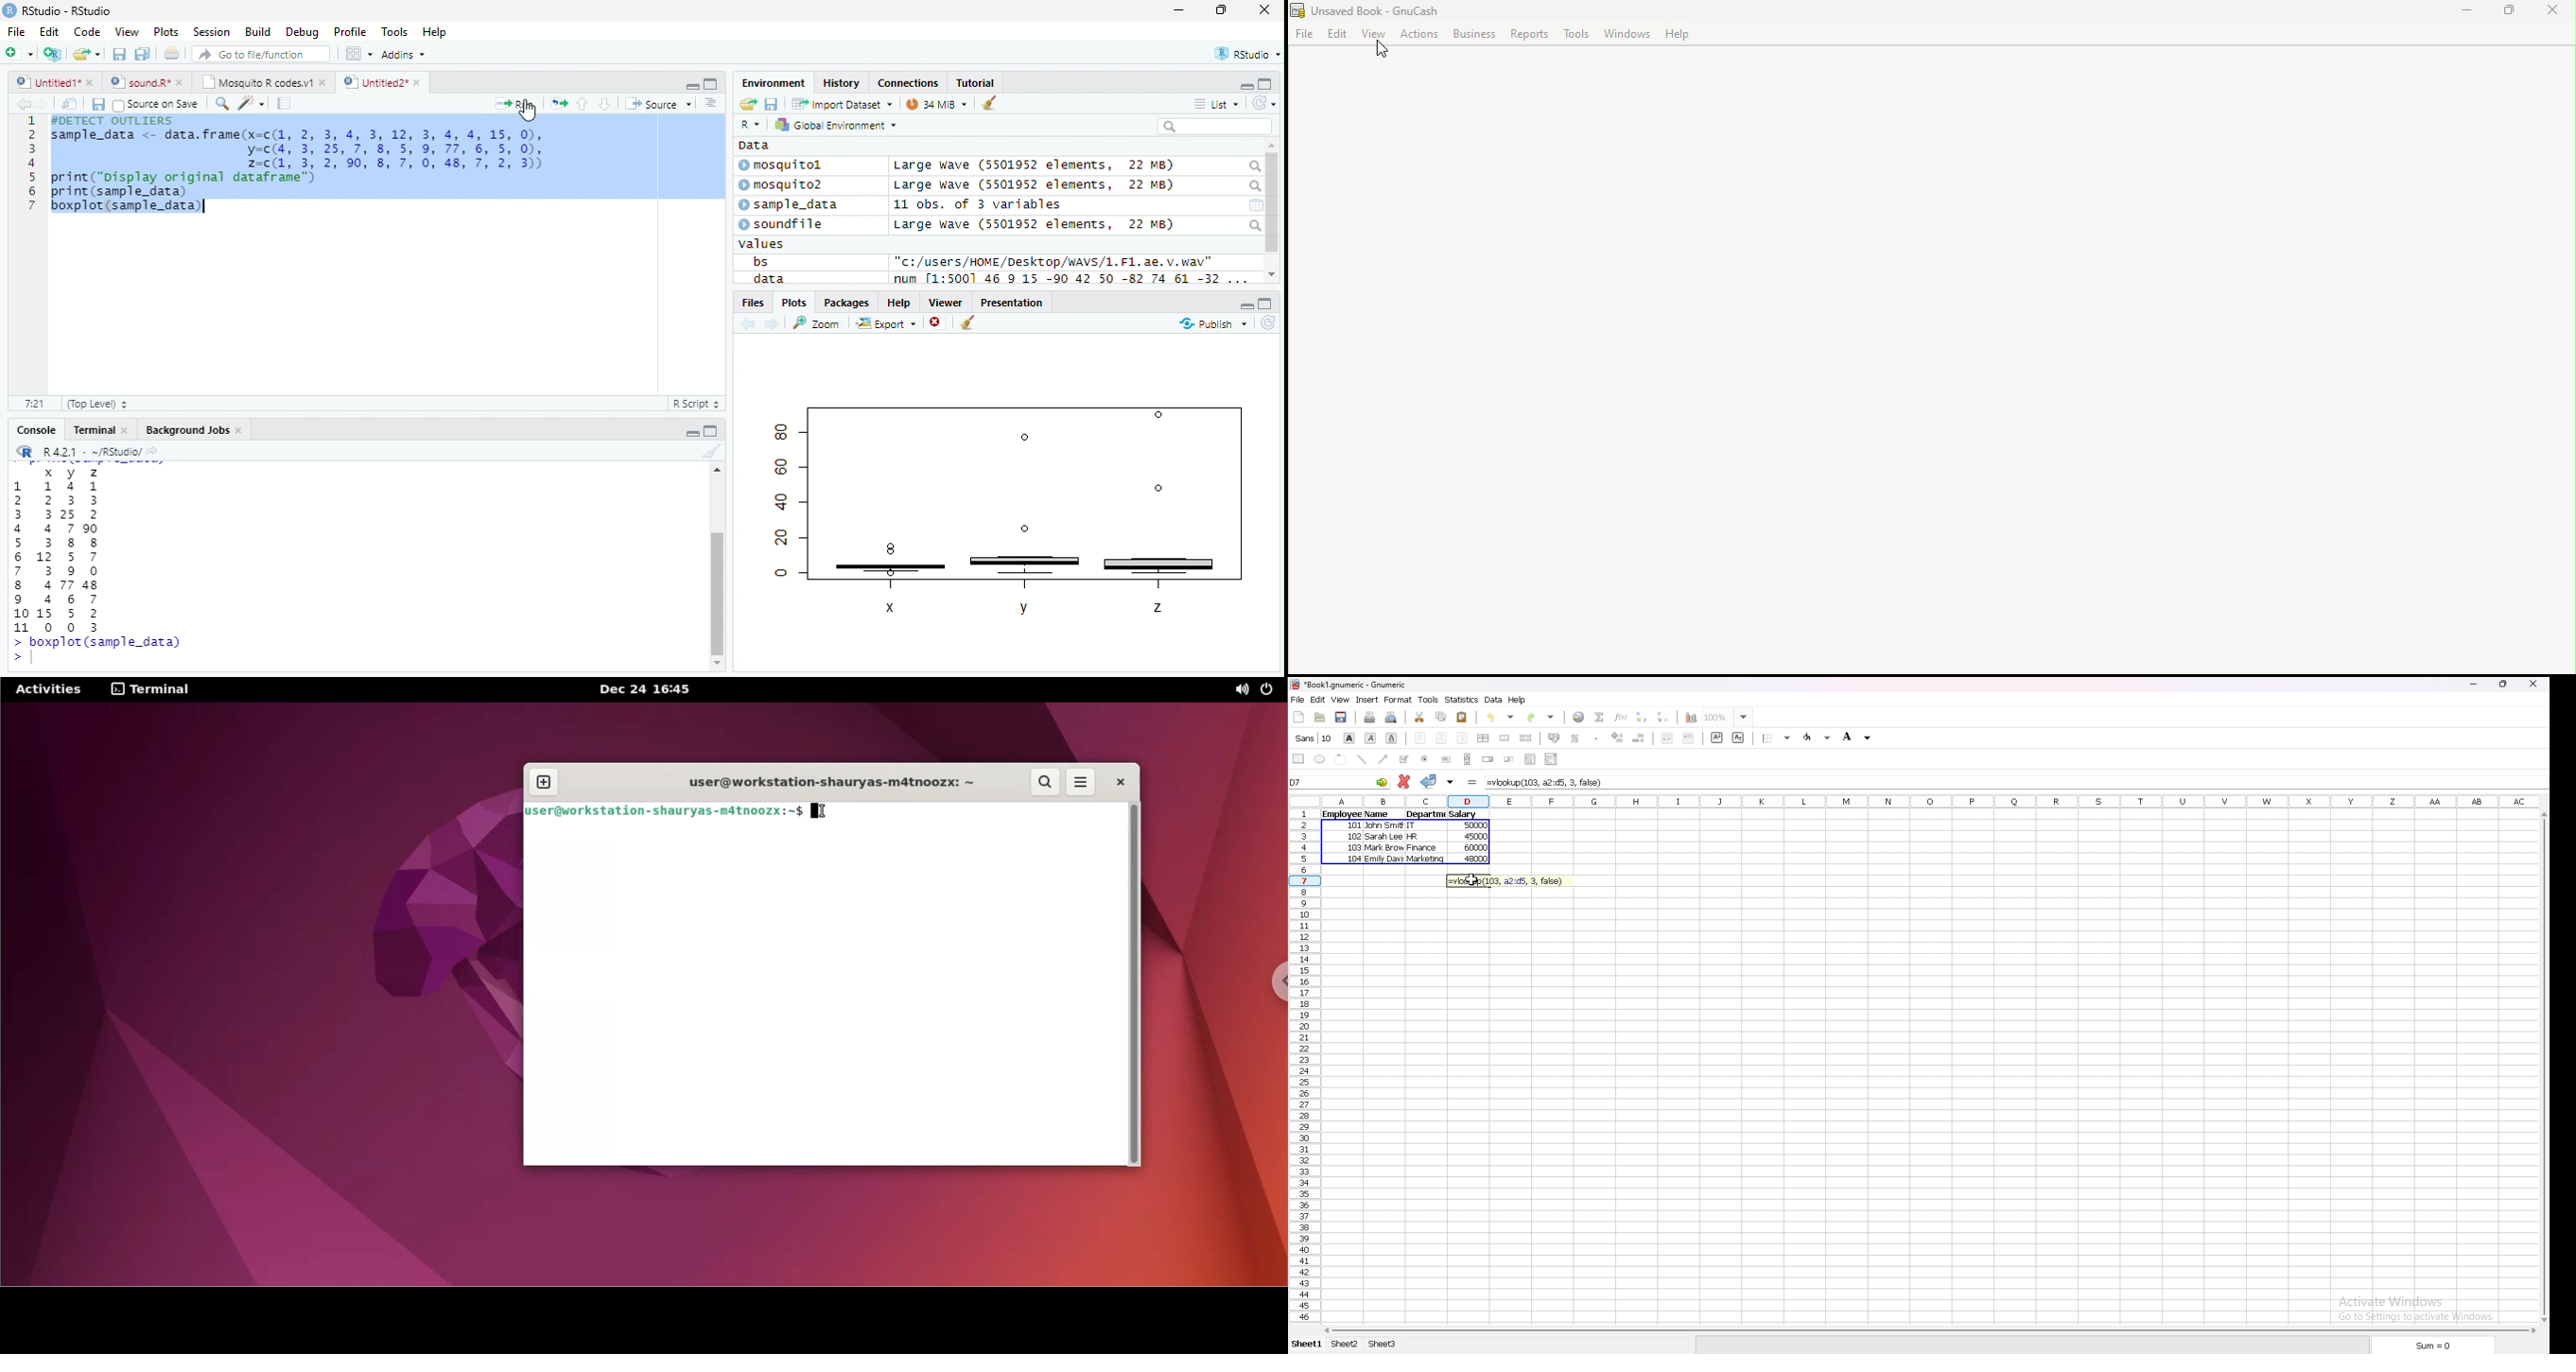 This screenshot has width=2576, height=1372. What do you see at coordinates (1054, 261) in the screenshot?
I see `"c:/users/HOME /Desktop/WAVS/1.F1. ae. v.wav"` at bounding box center [1054, 261].